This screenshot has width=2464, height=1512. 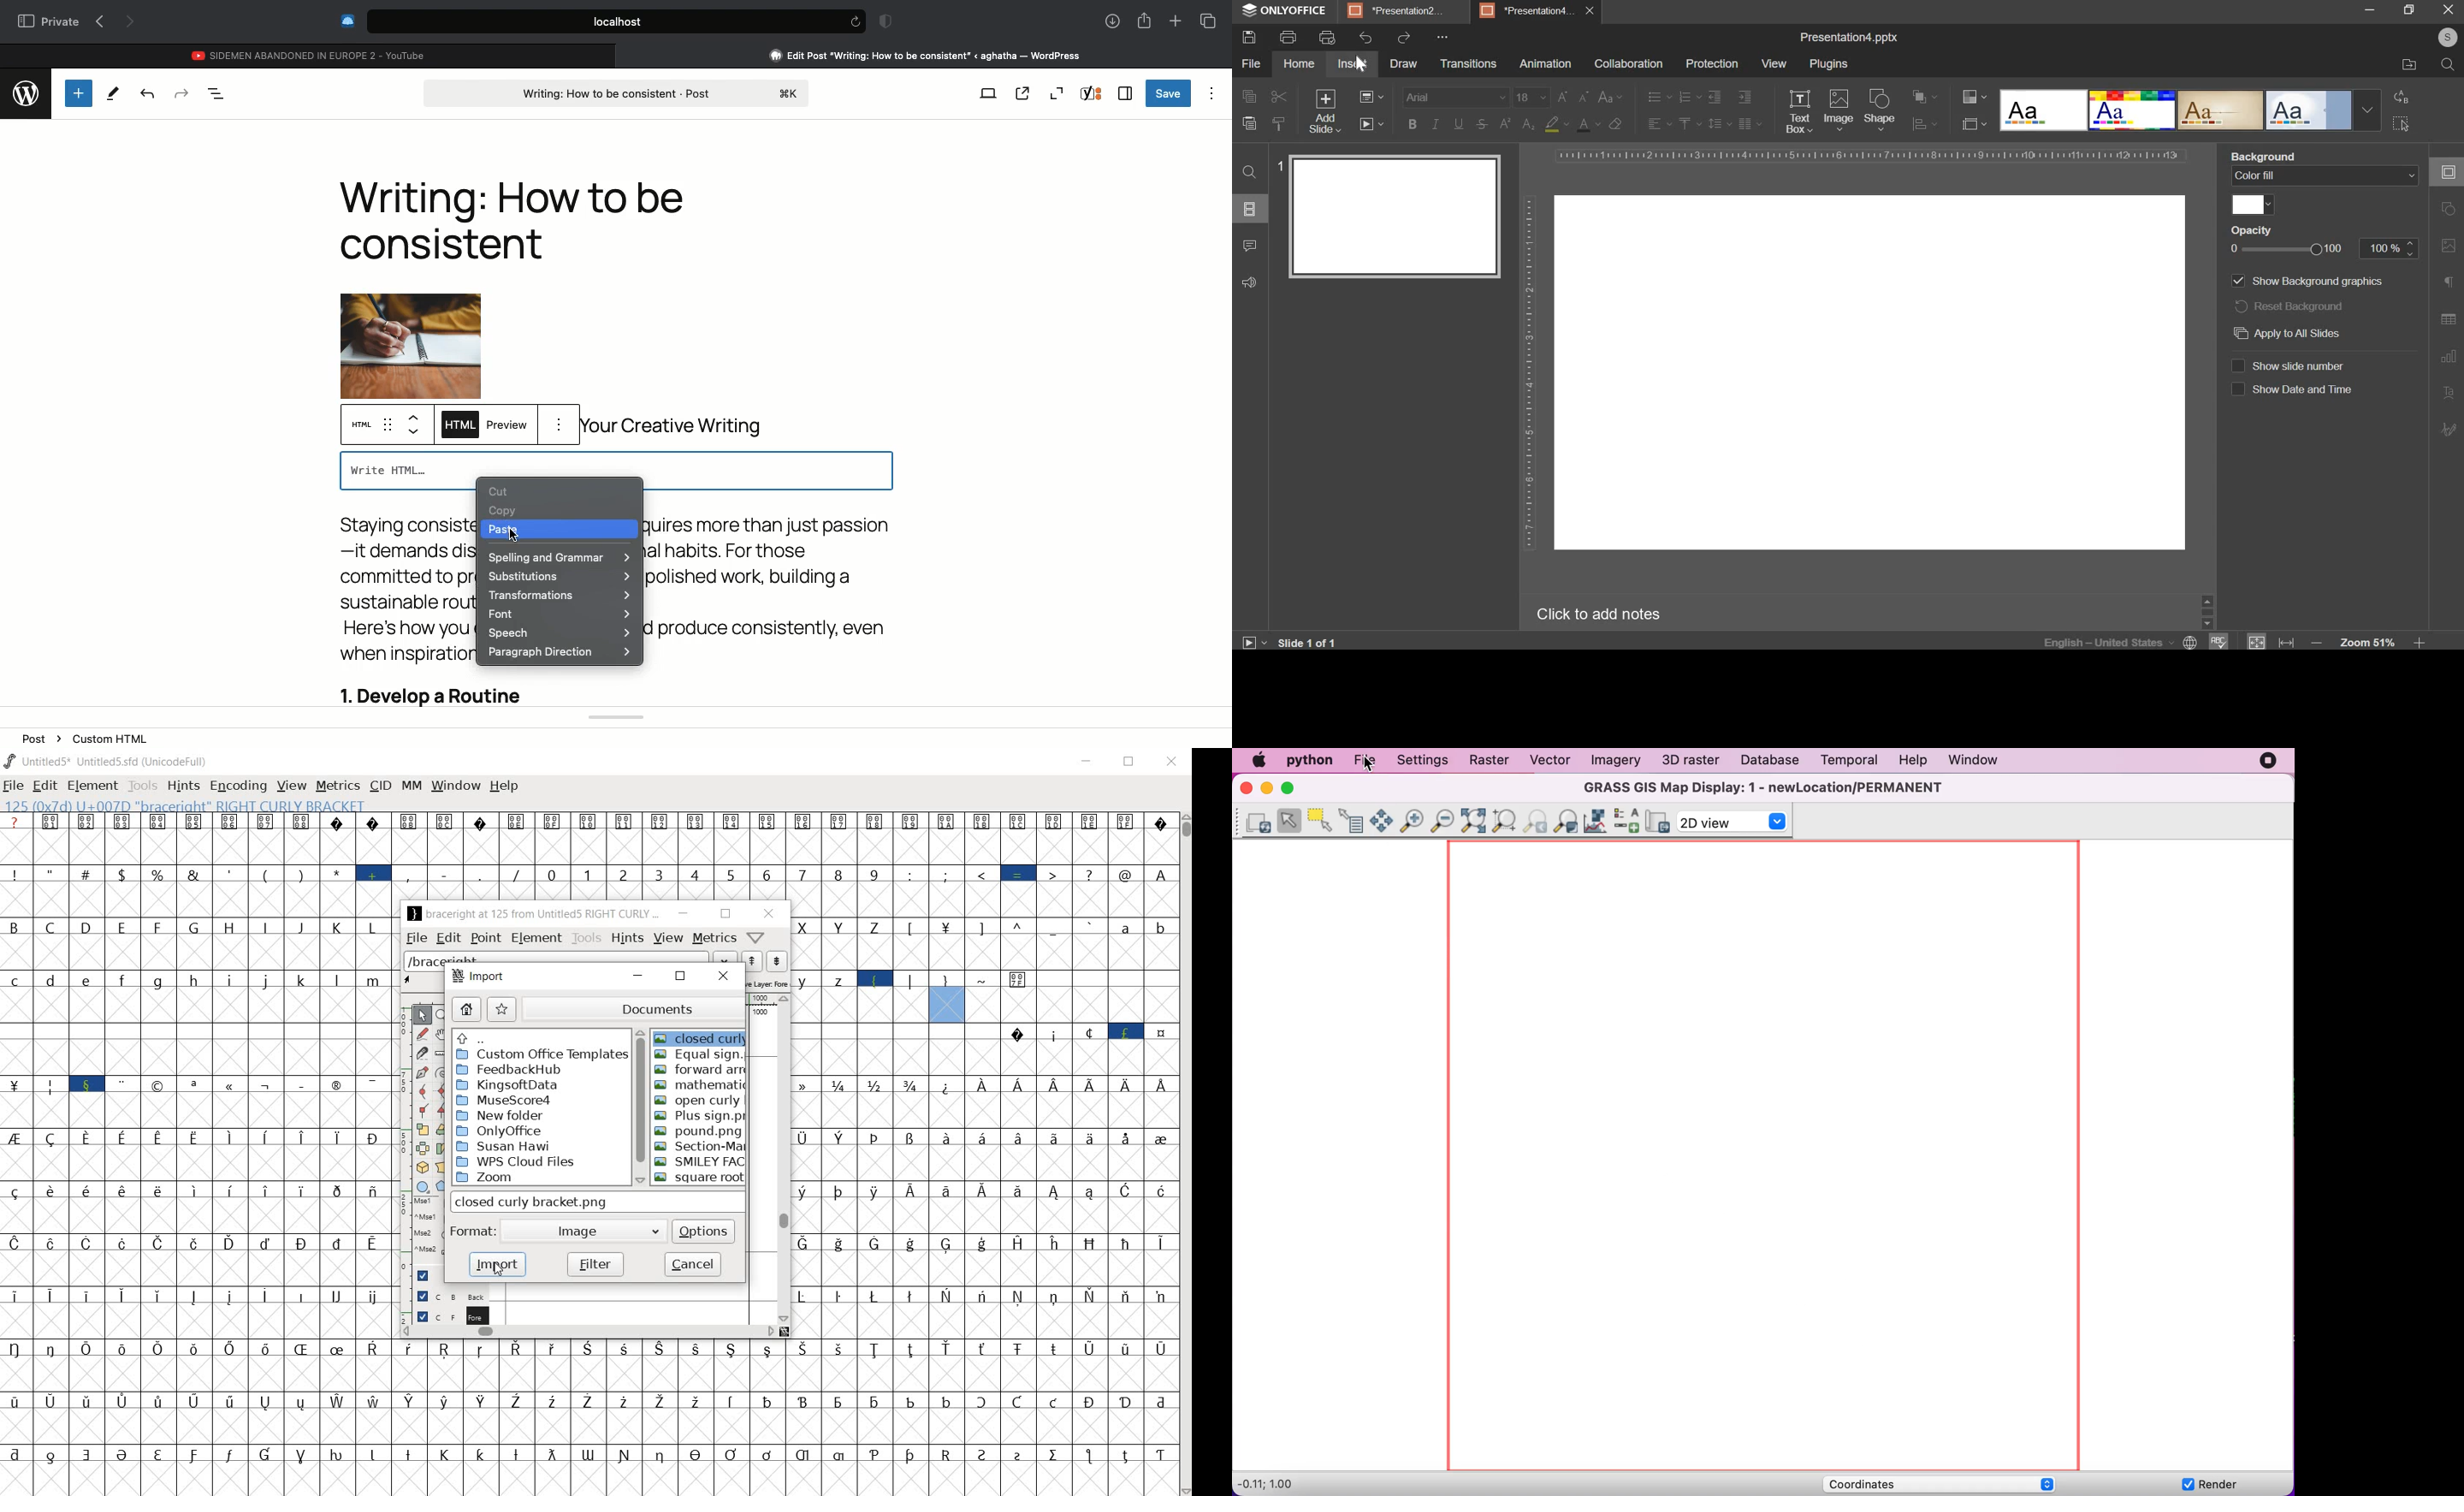 I want to click on strikethrough, so click(x=1481, y=124).